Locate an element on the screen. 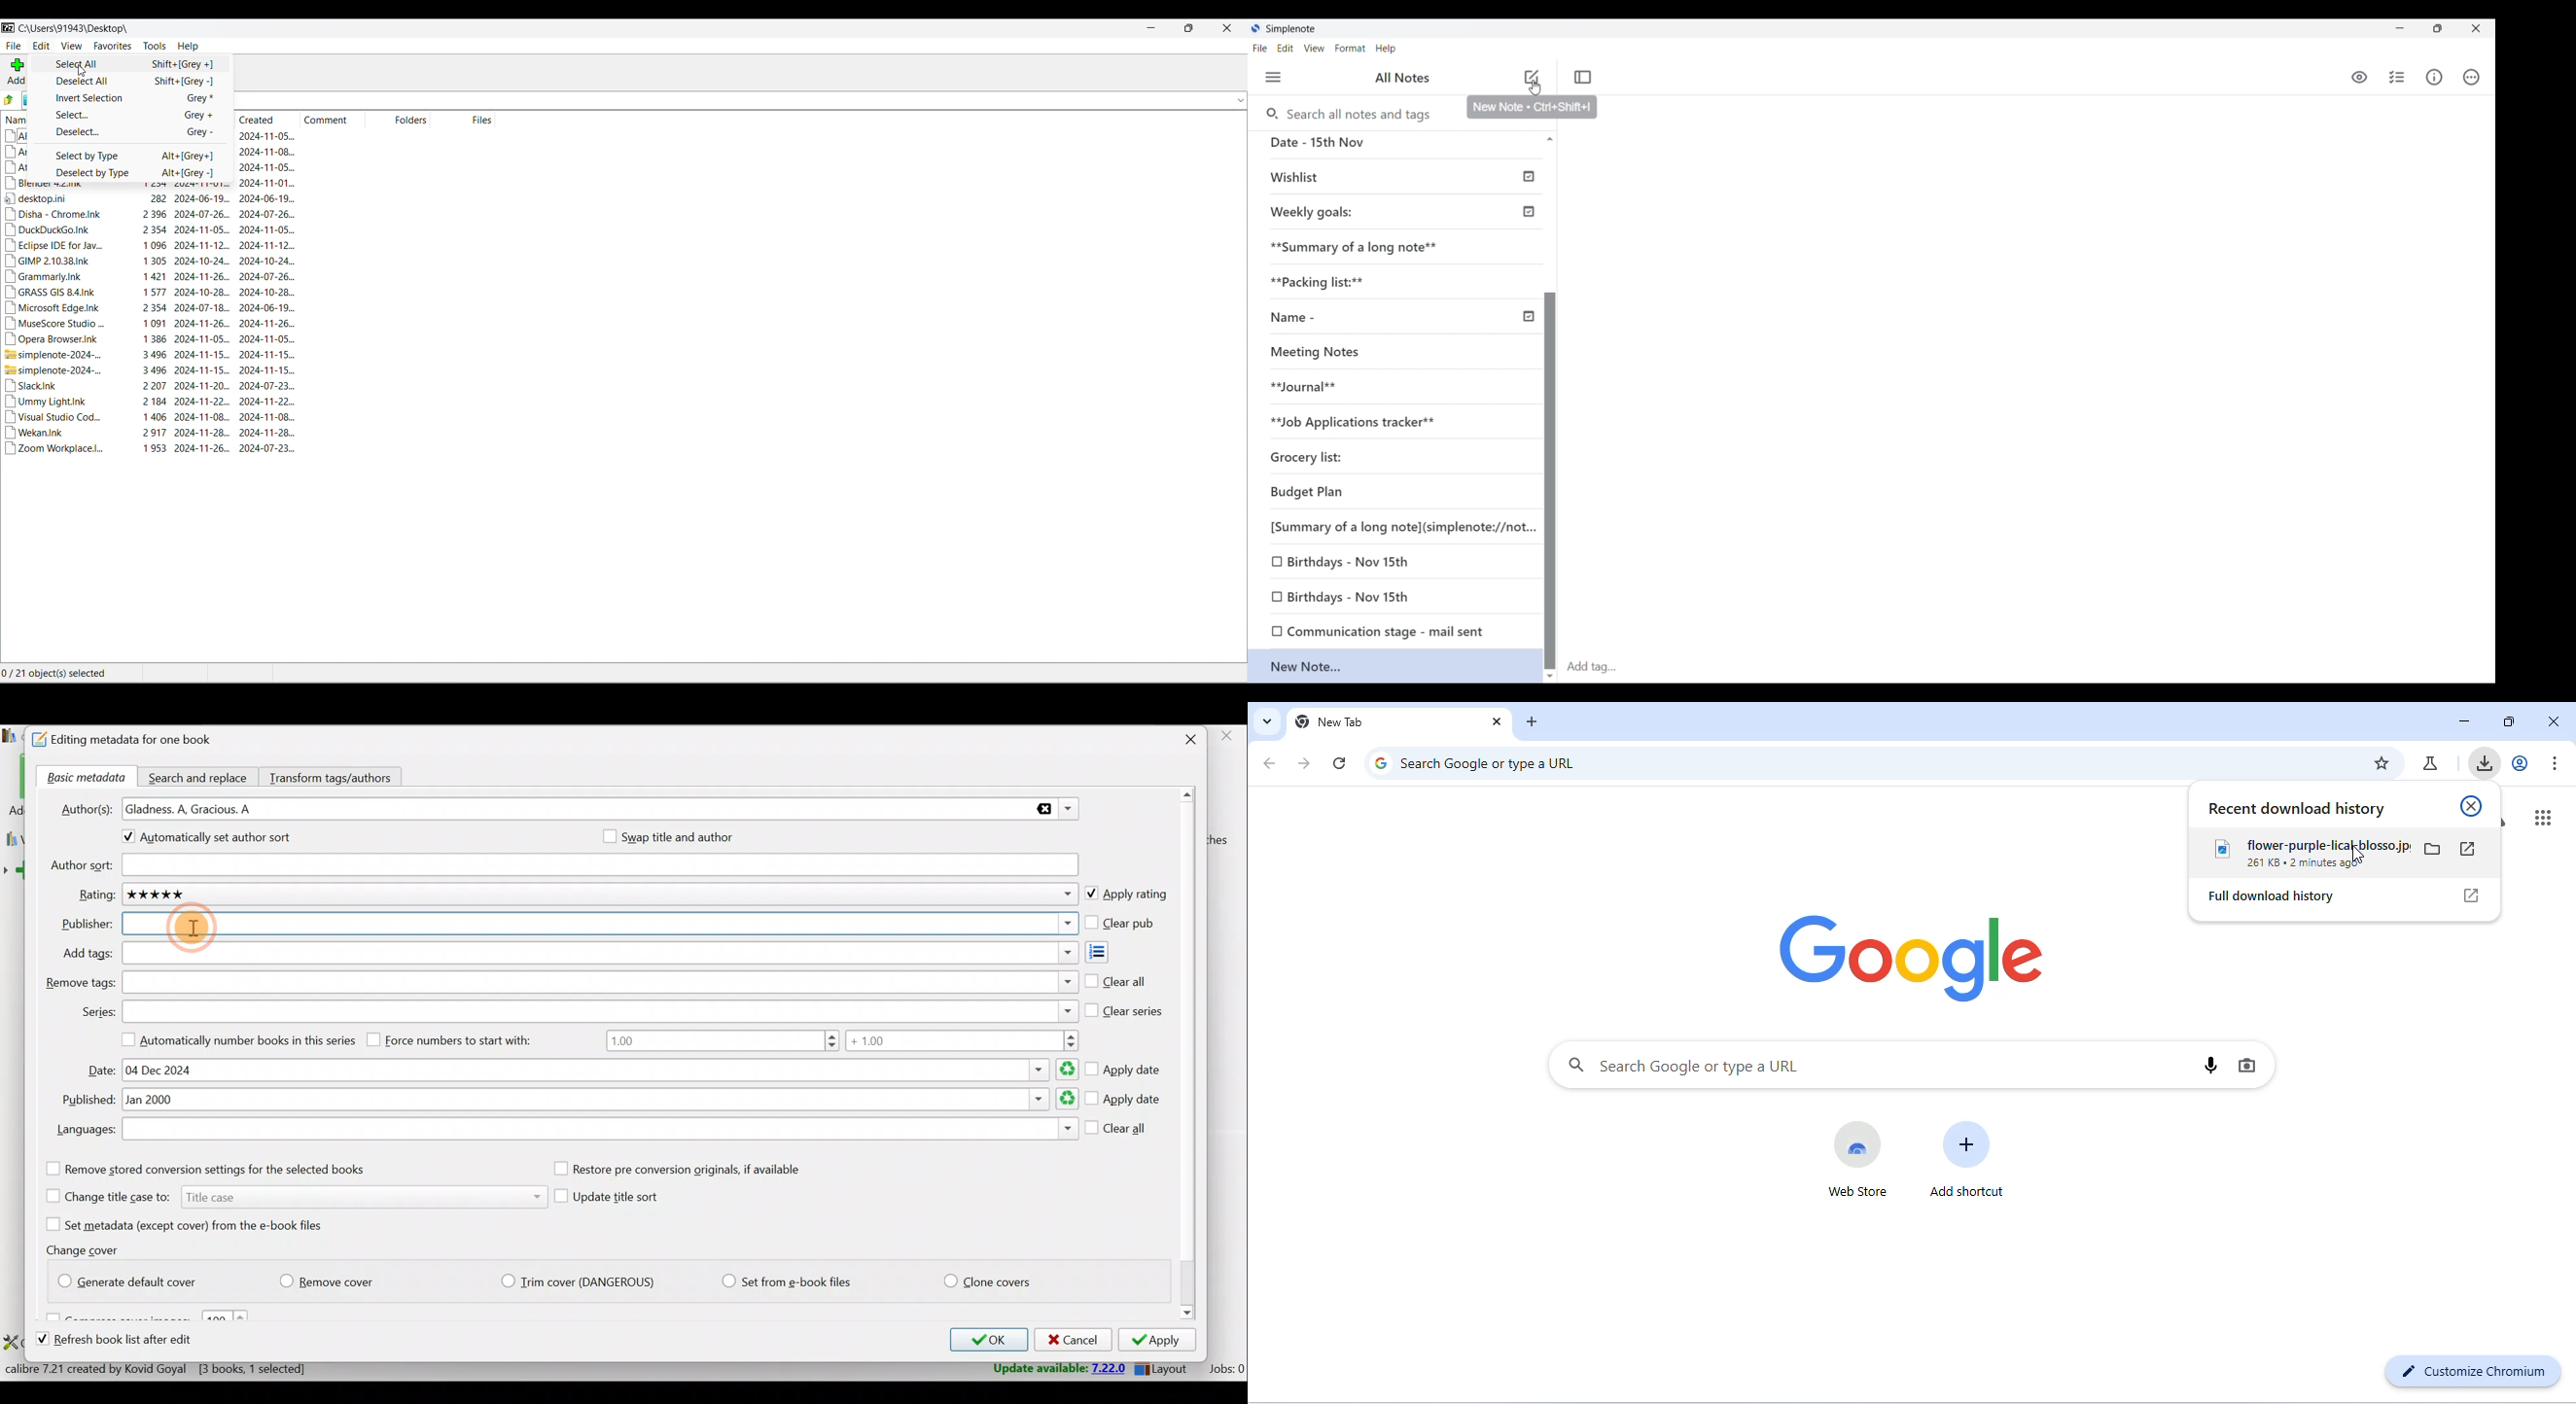  Wishlist is located at coordinates (1298, 177).